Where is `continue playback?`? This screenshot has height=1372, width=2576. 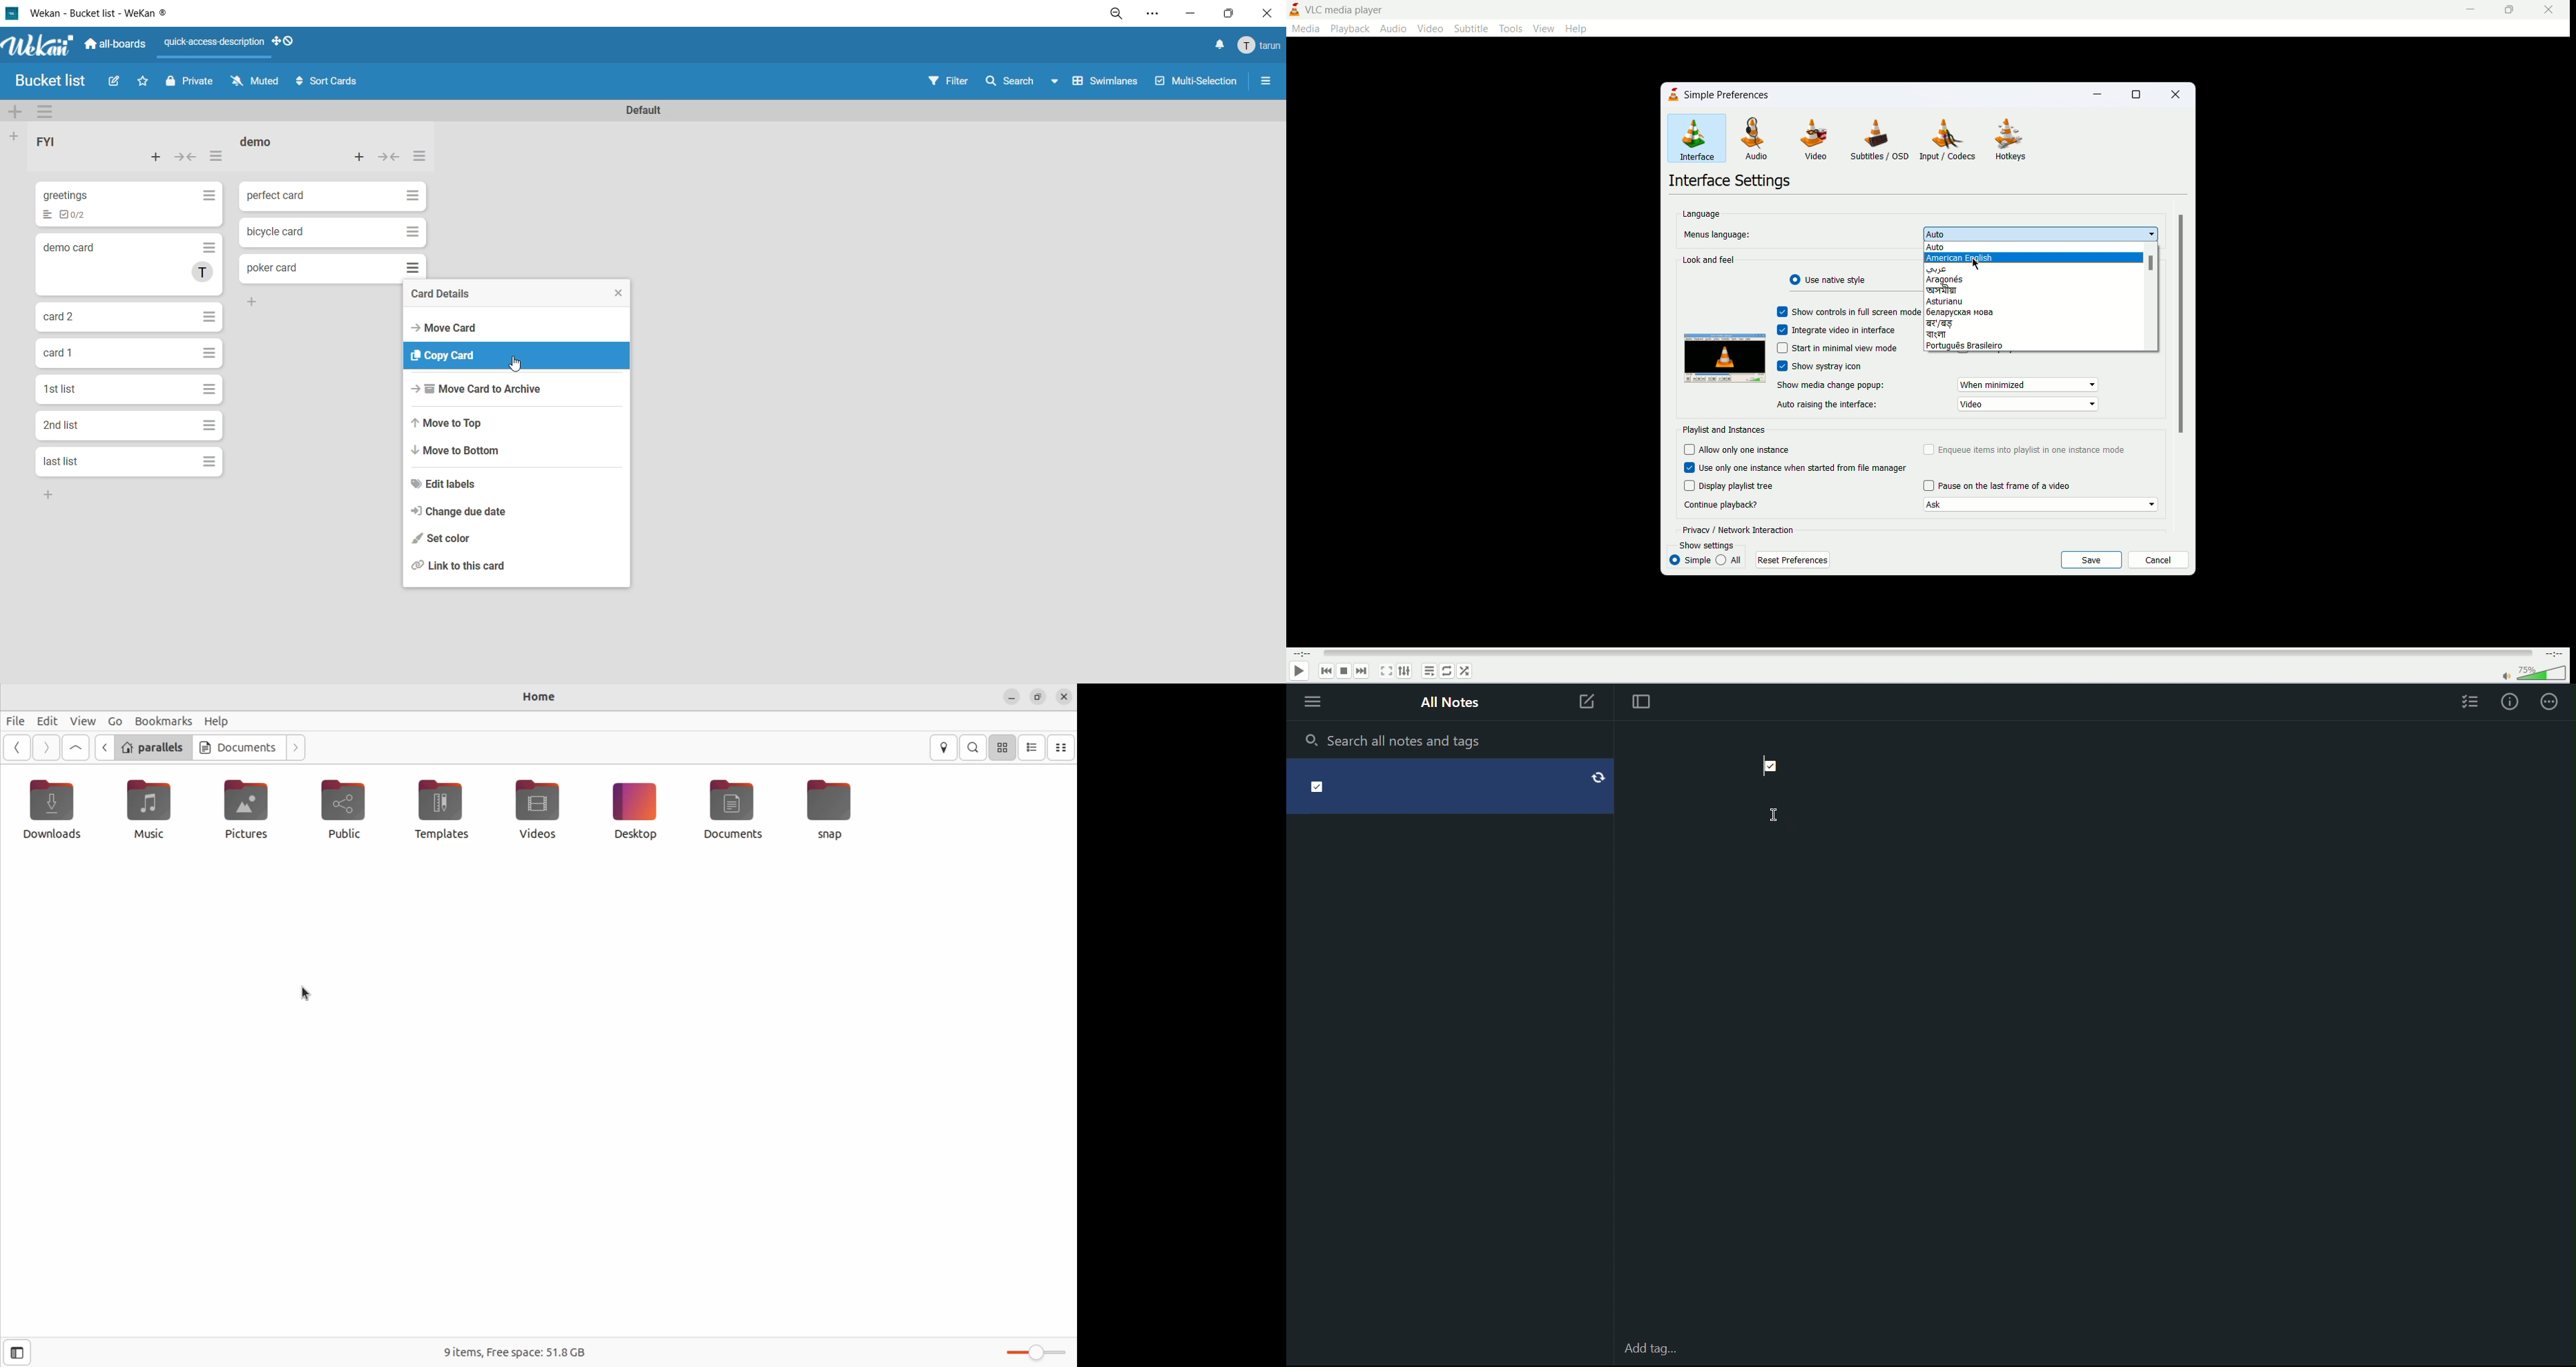 continue playback? is located at coordinates (1721, 504).